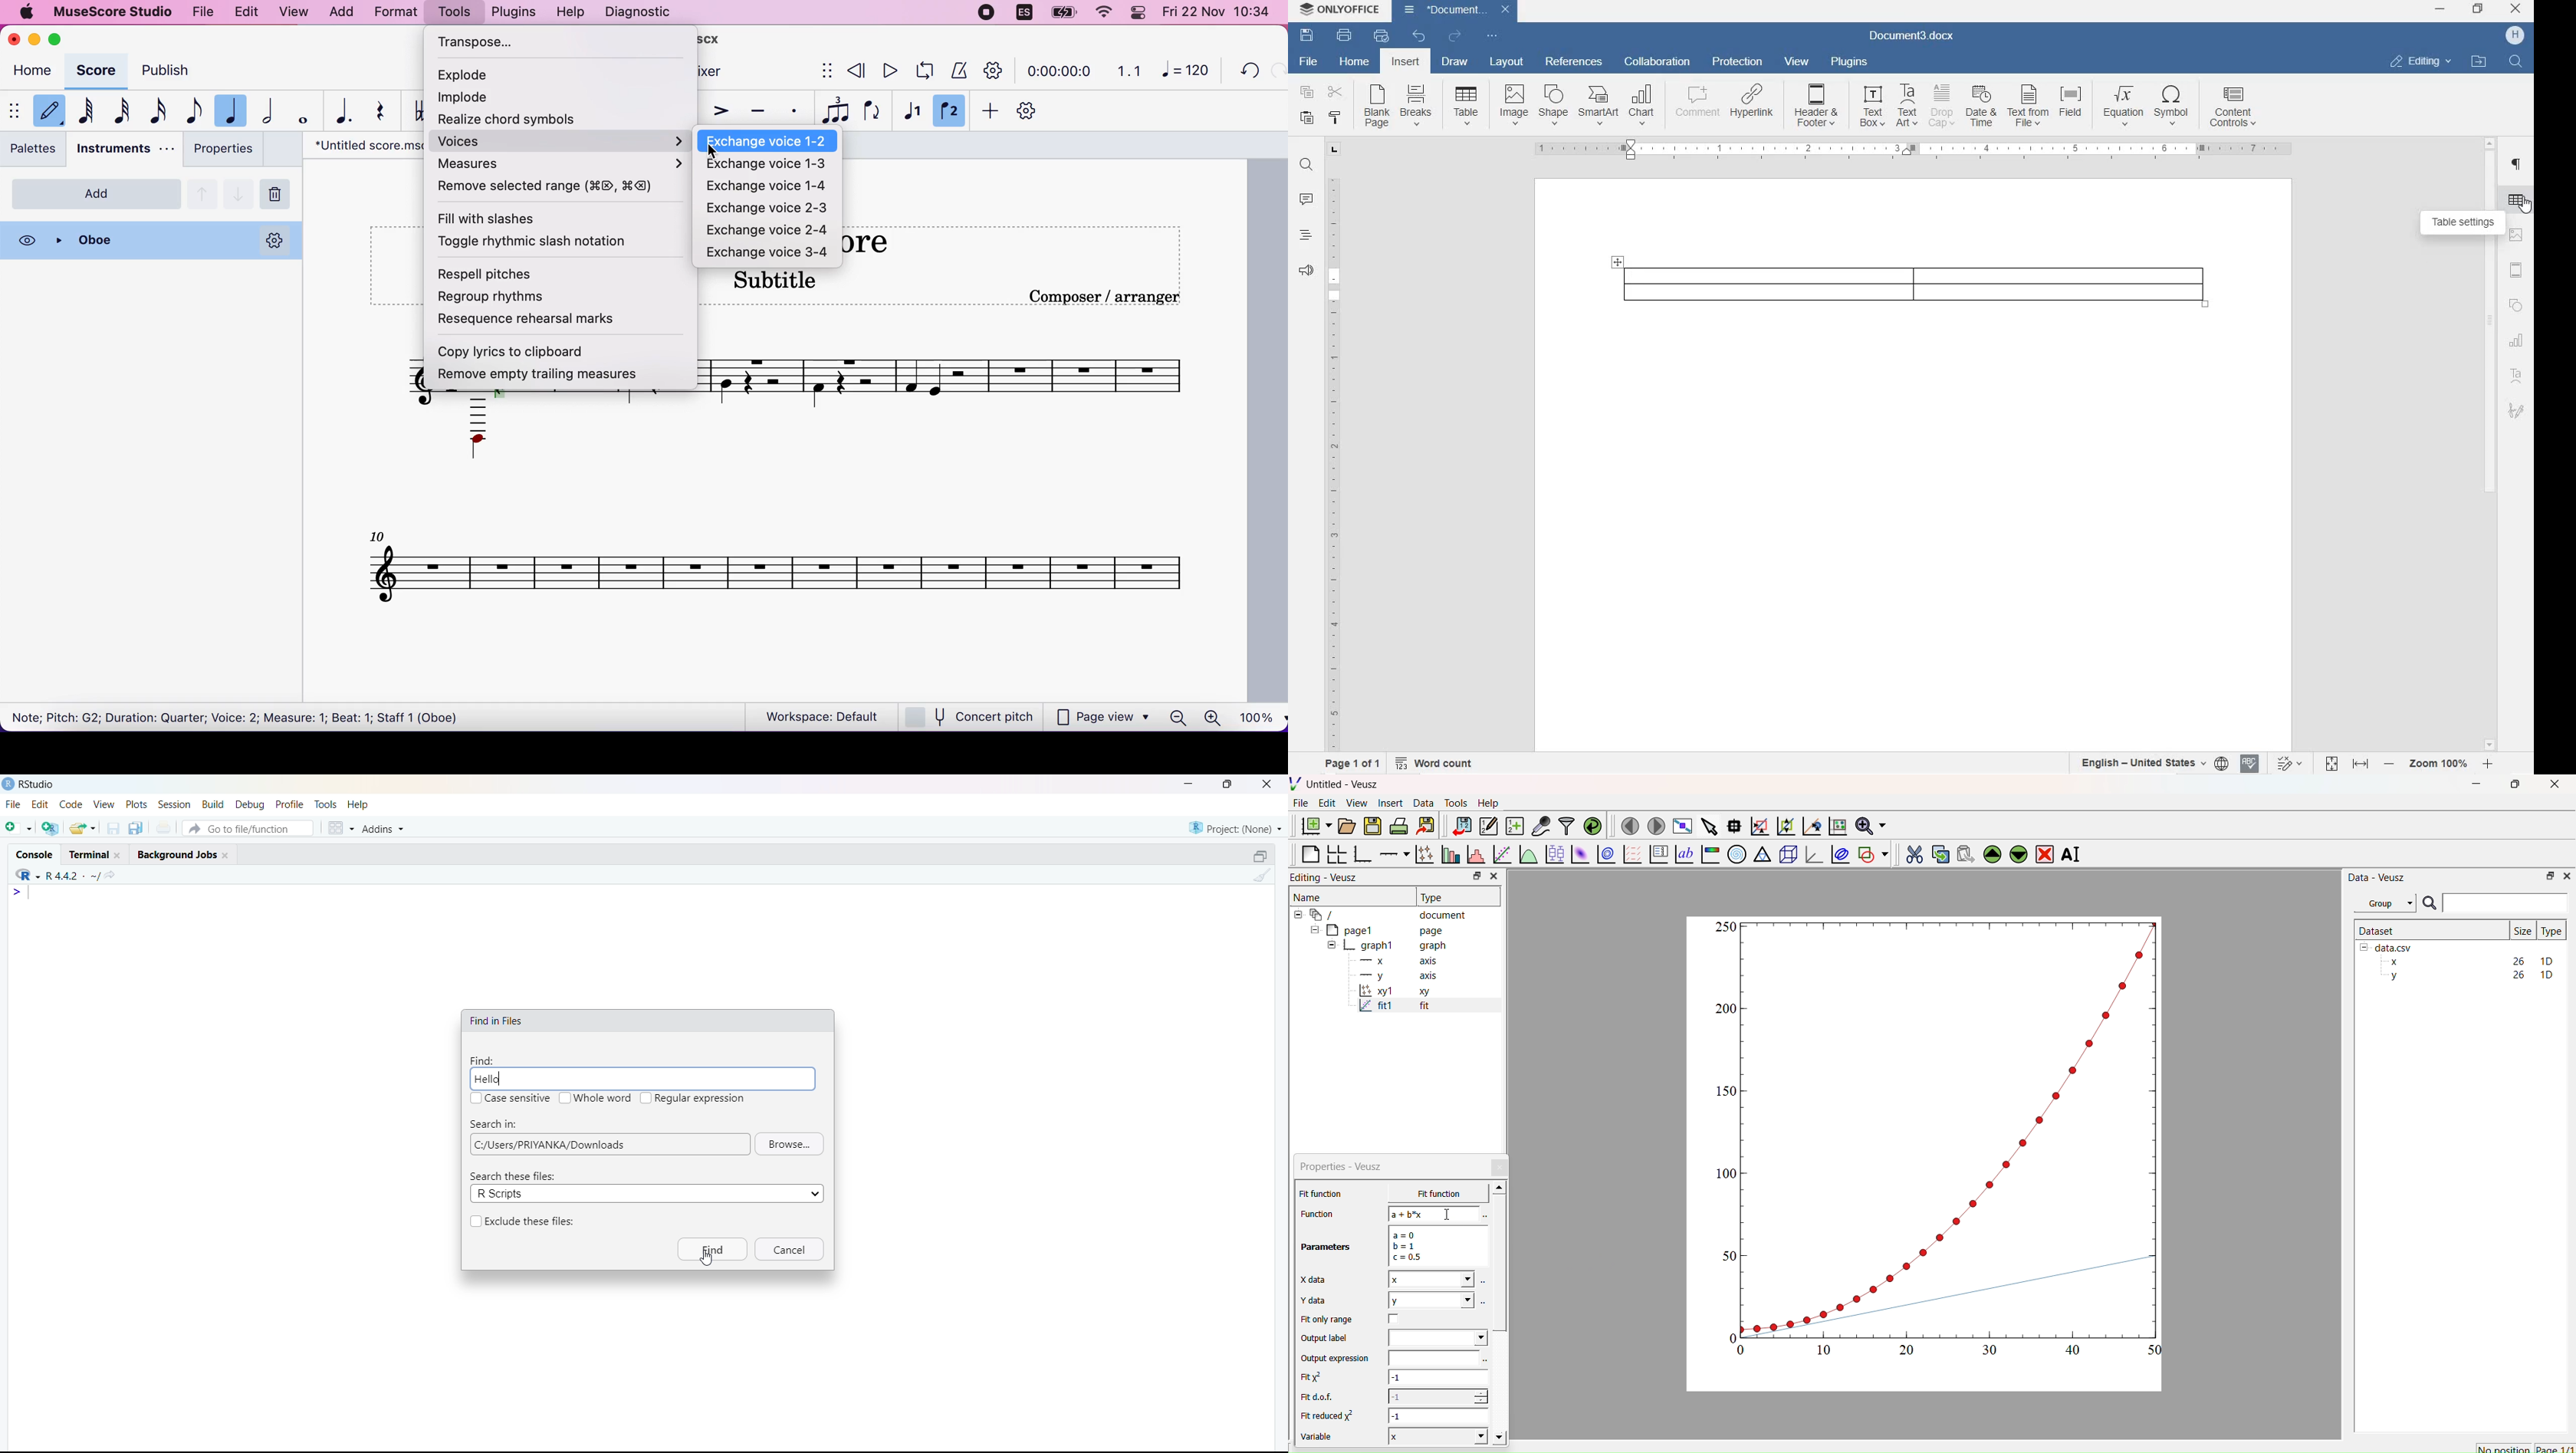 The height and width of the screenshot is (1456, 2576). Describe the element at coordinates (1305, 92) in the screenshot. I see `COPY` at that location.